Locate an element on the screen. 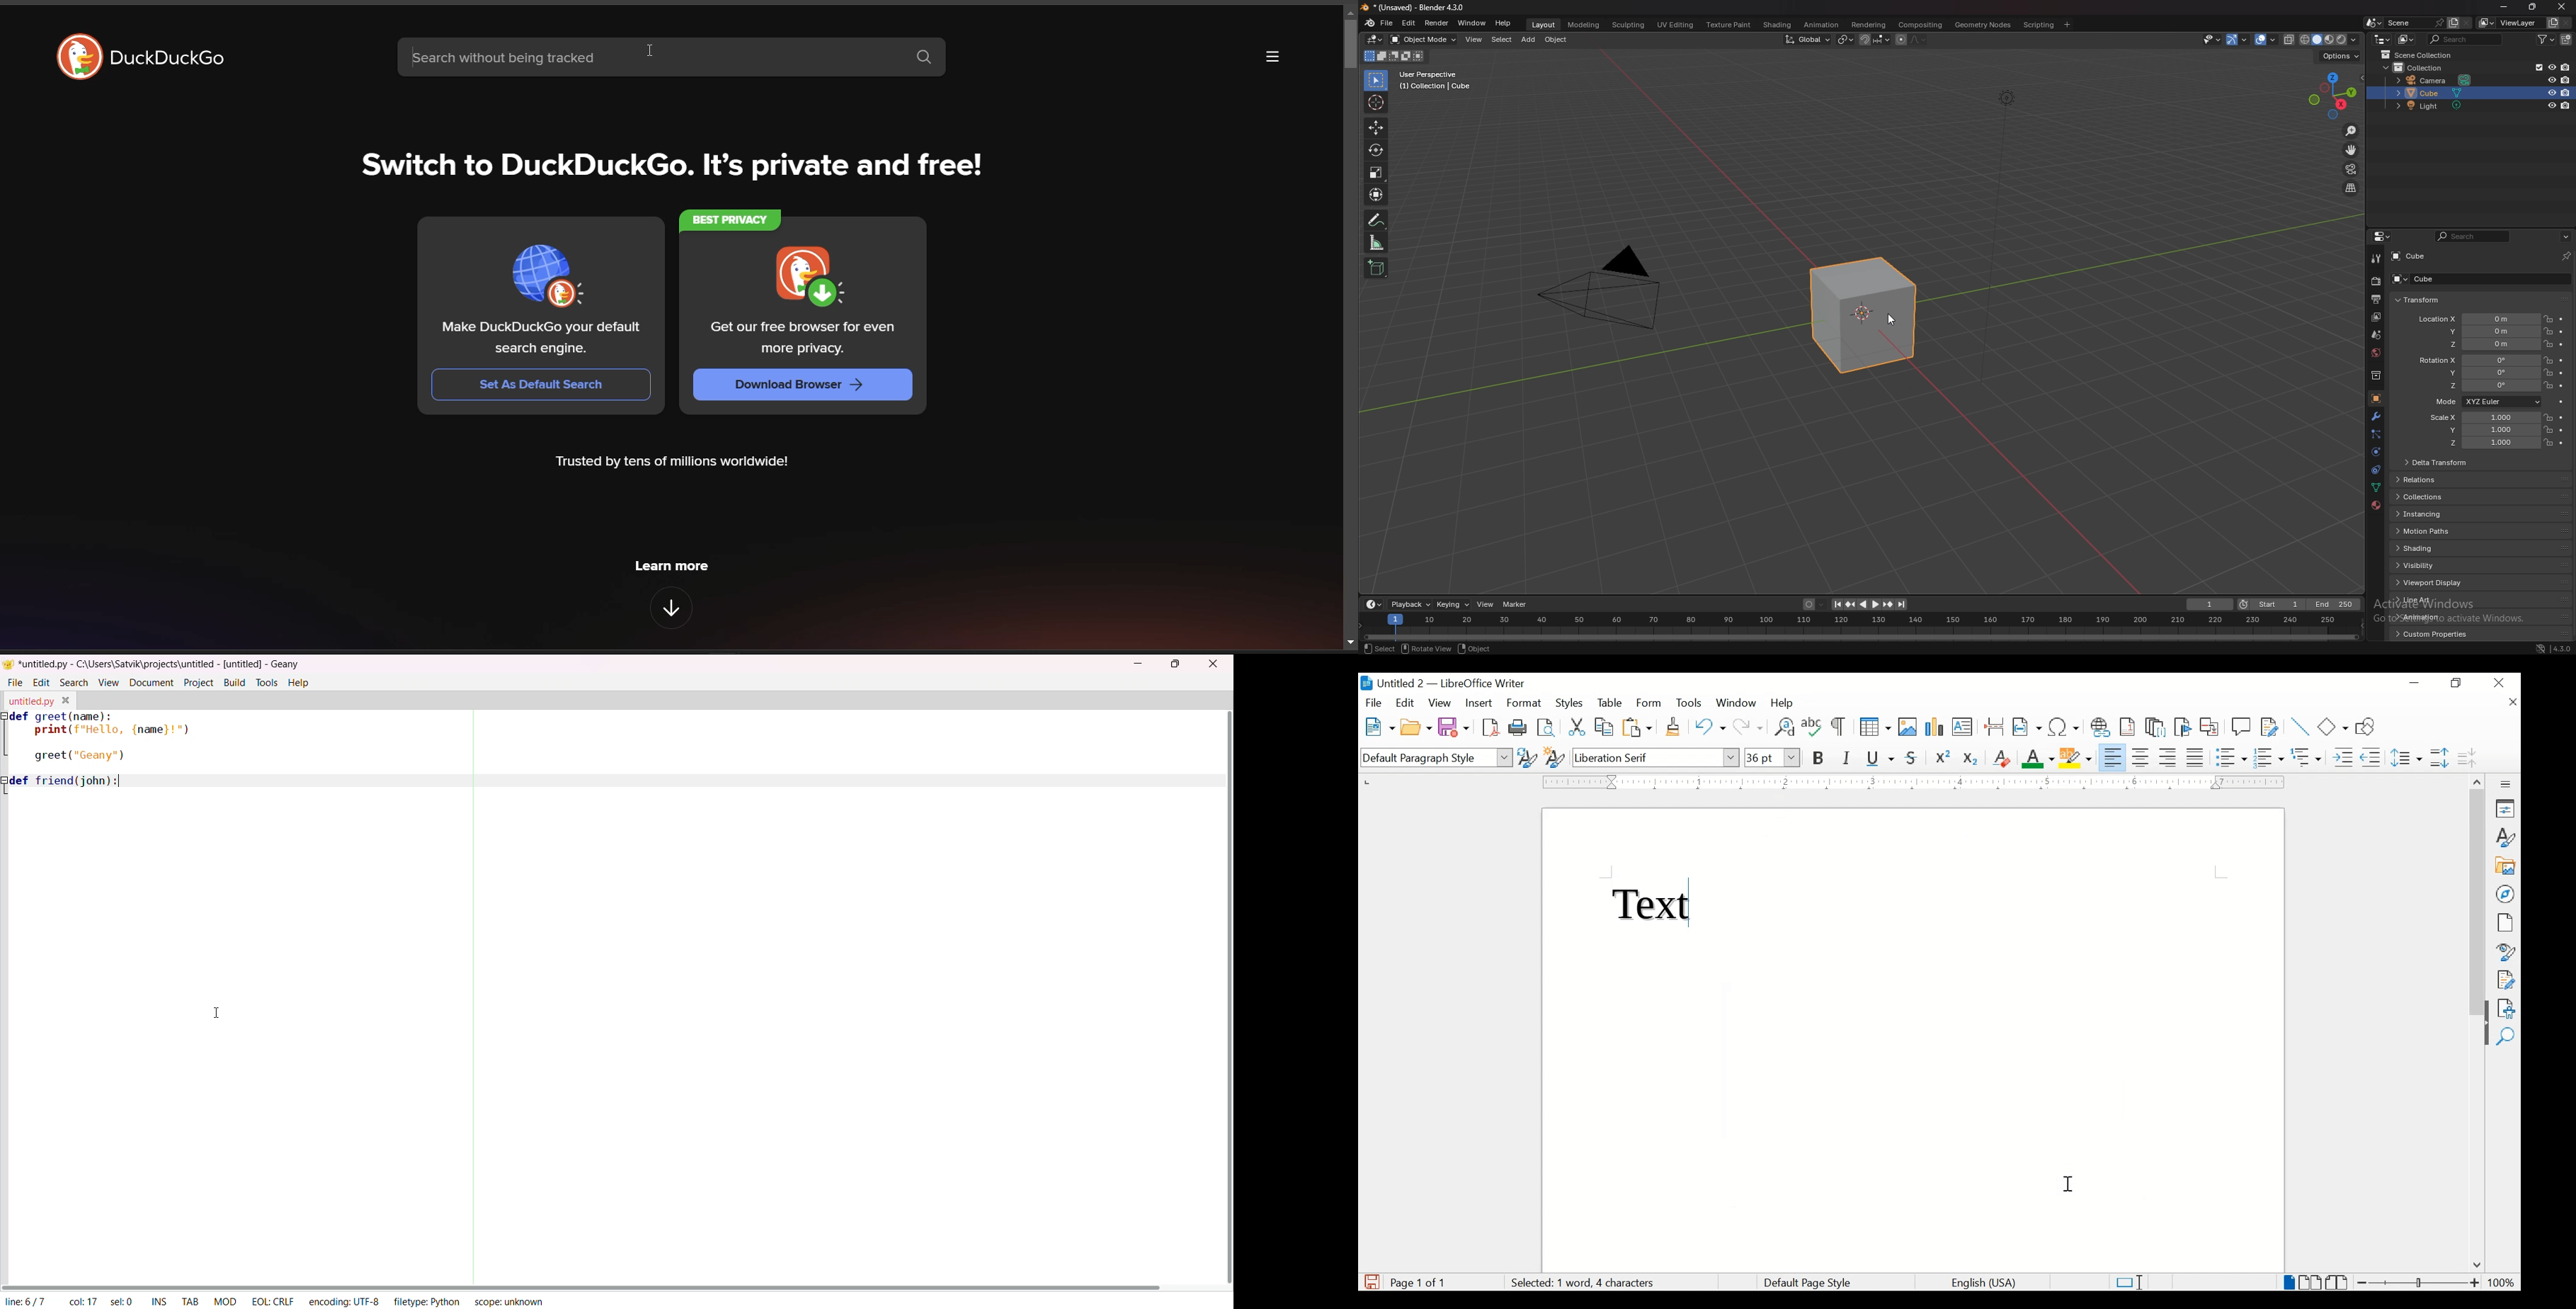  set as default browser is located at coordinates (543, 271).